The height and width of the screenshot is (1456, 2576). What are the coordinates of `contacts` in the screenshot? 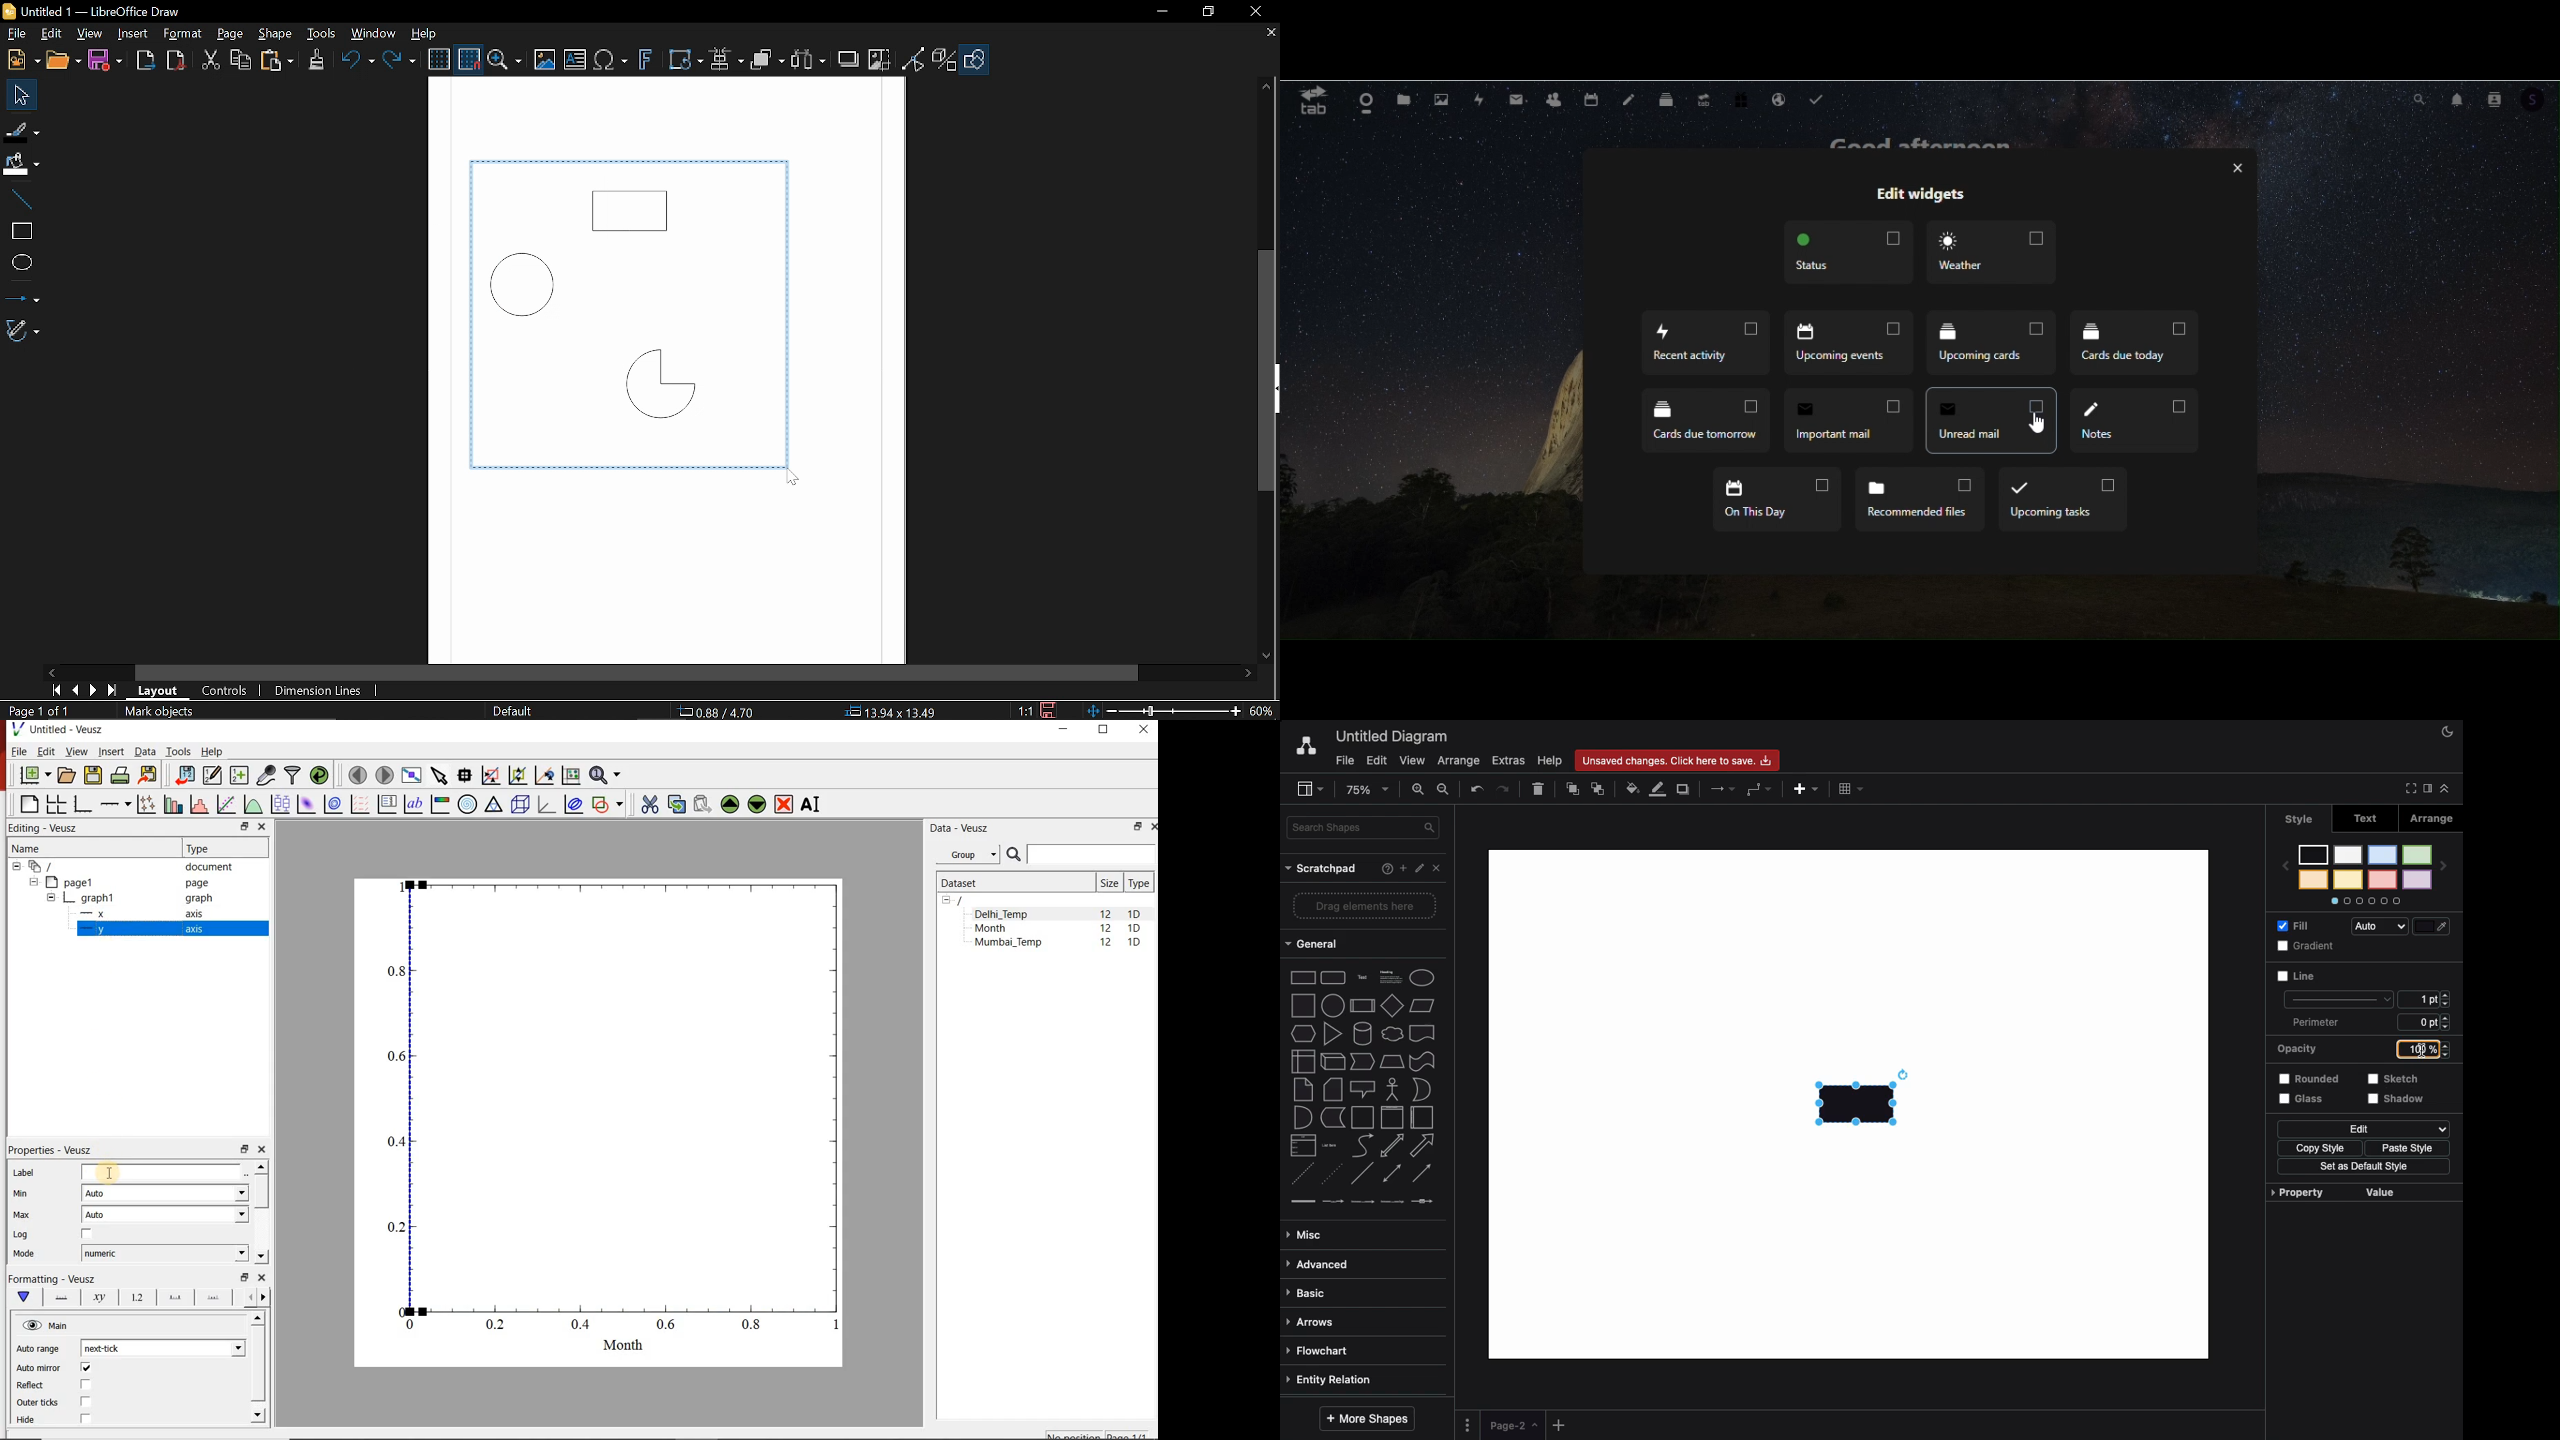 It's located at (1554, 100).